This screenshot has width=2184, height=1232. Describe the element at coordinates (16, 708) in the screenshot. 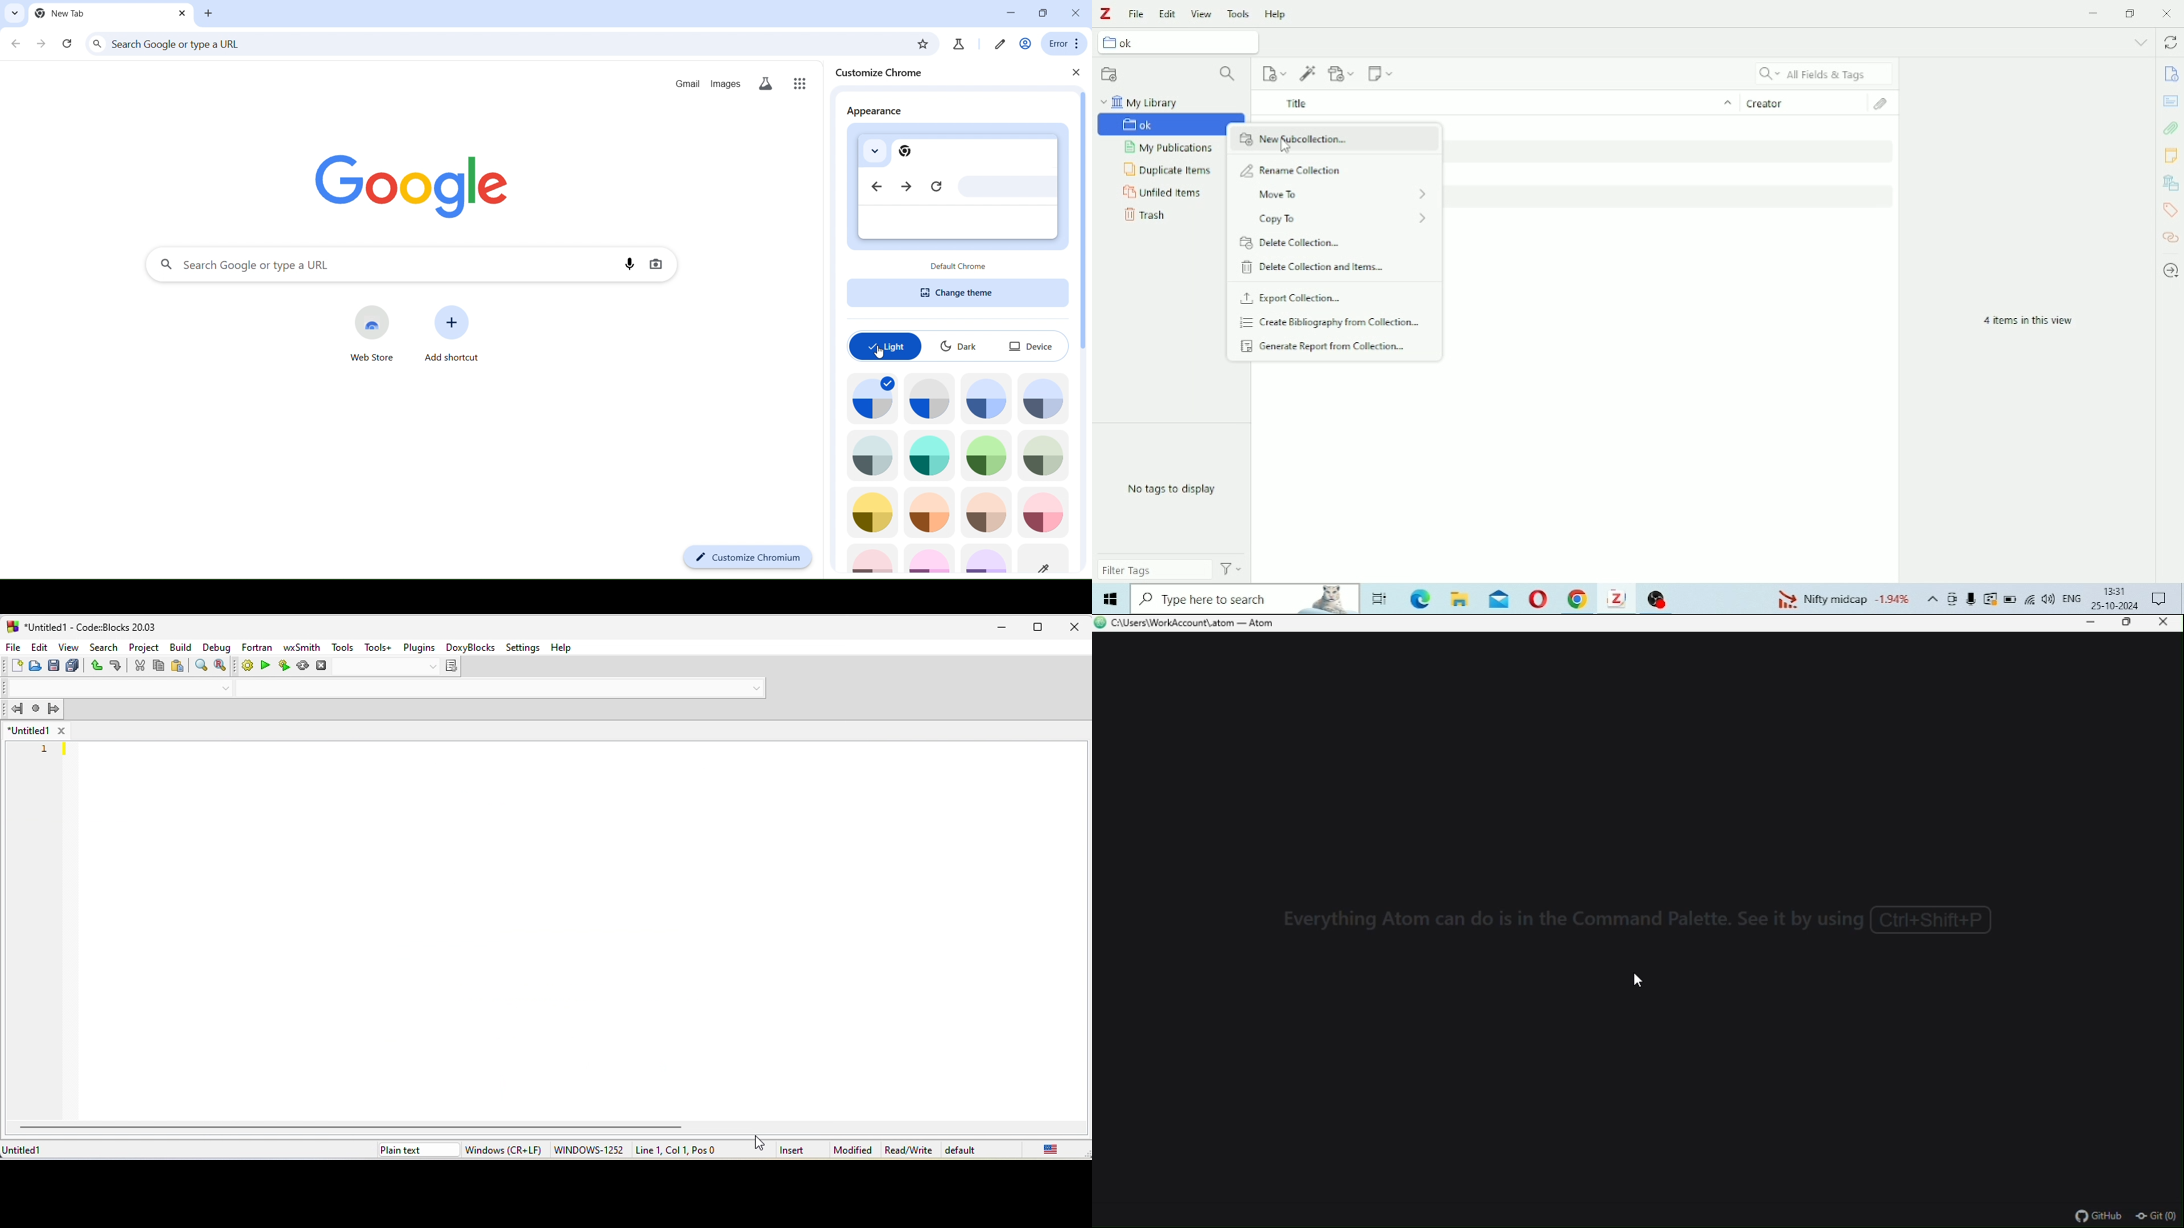

I see `jump back` at that location.